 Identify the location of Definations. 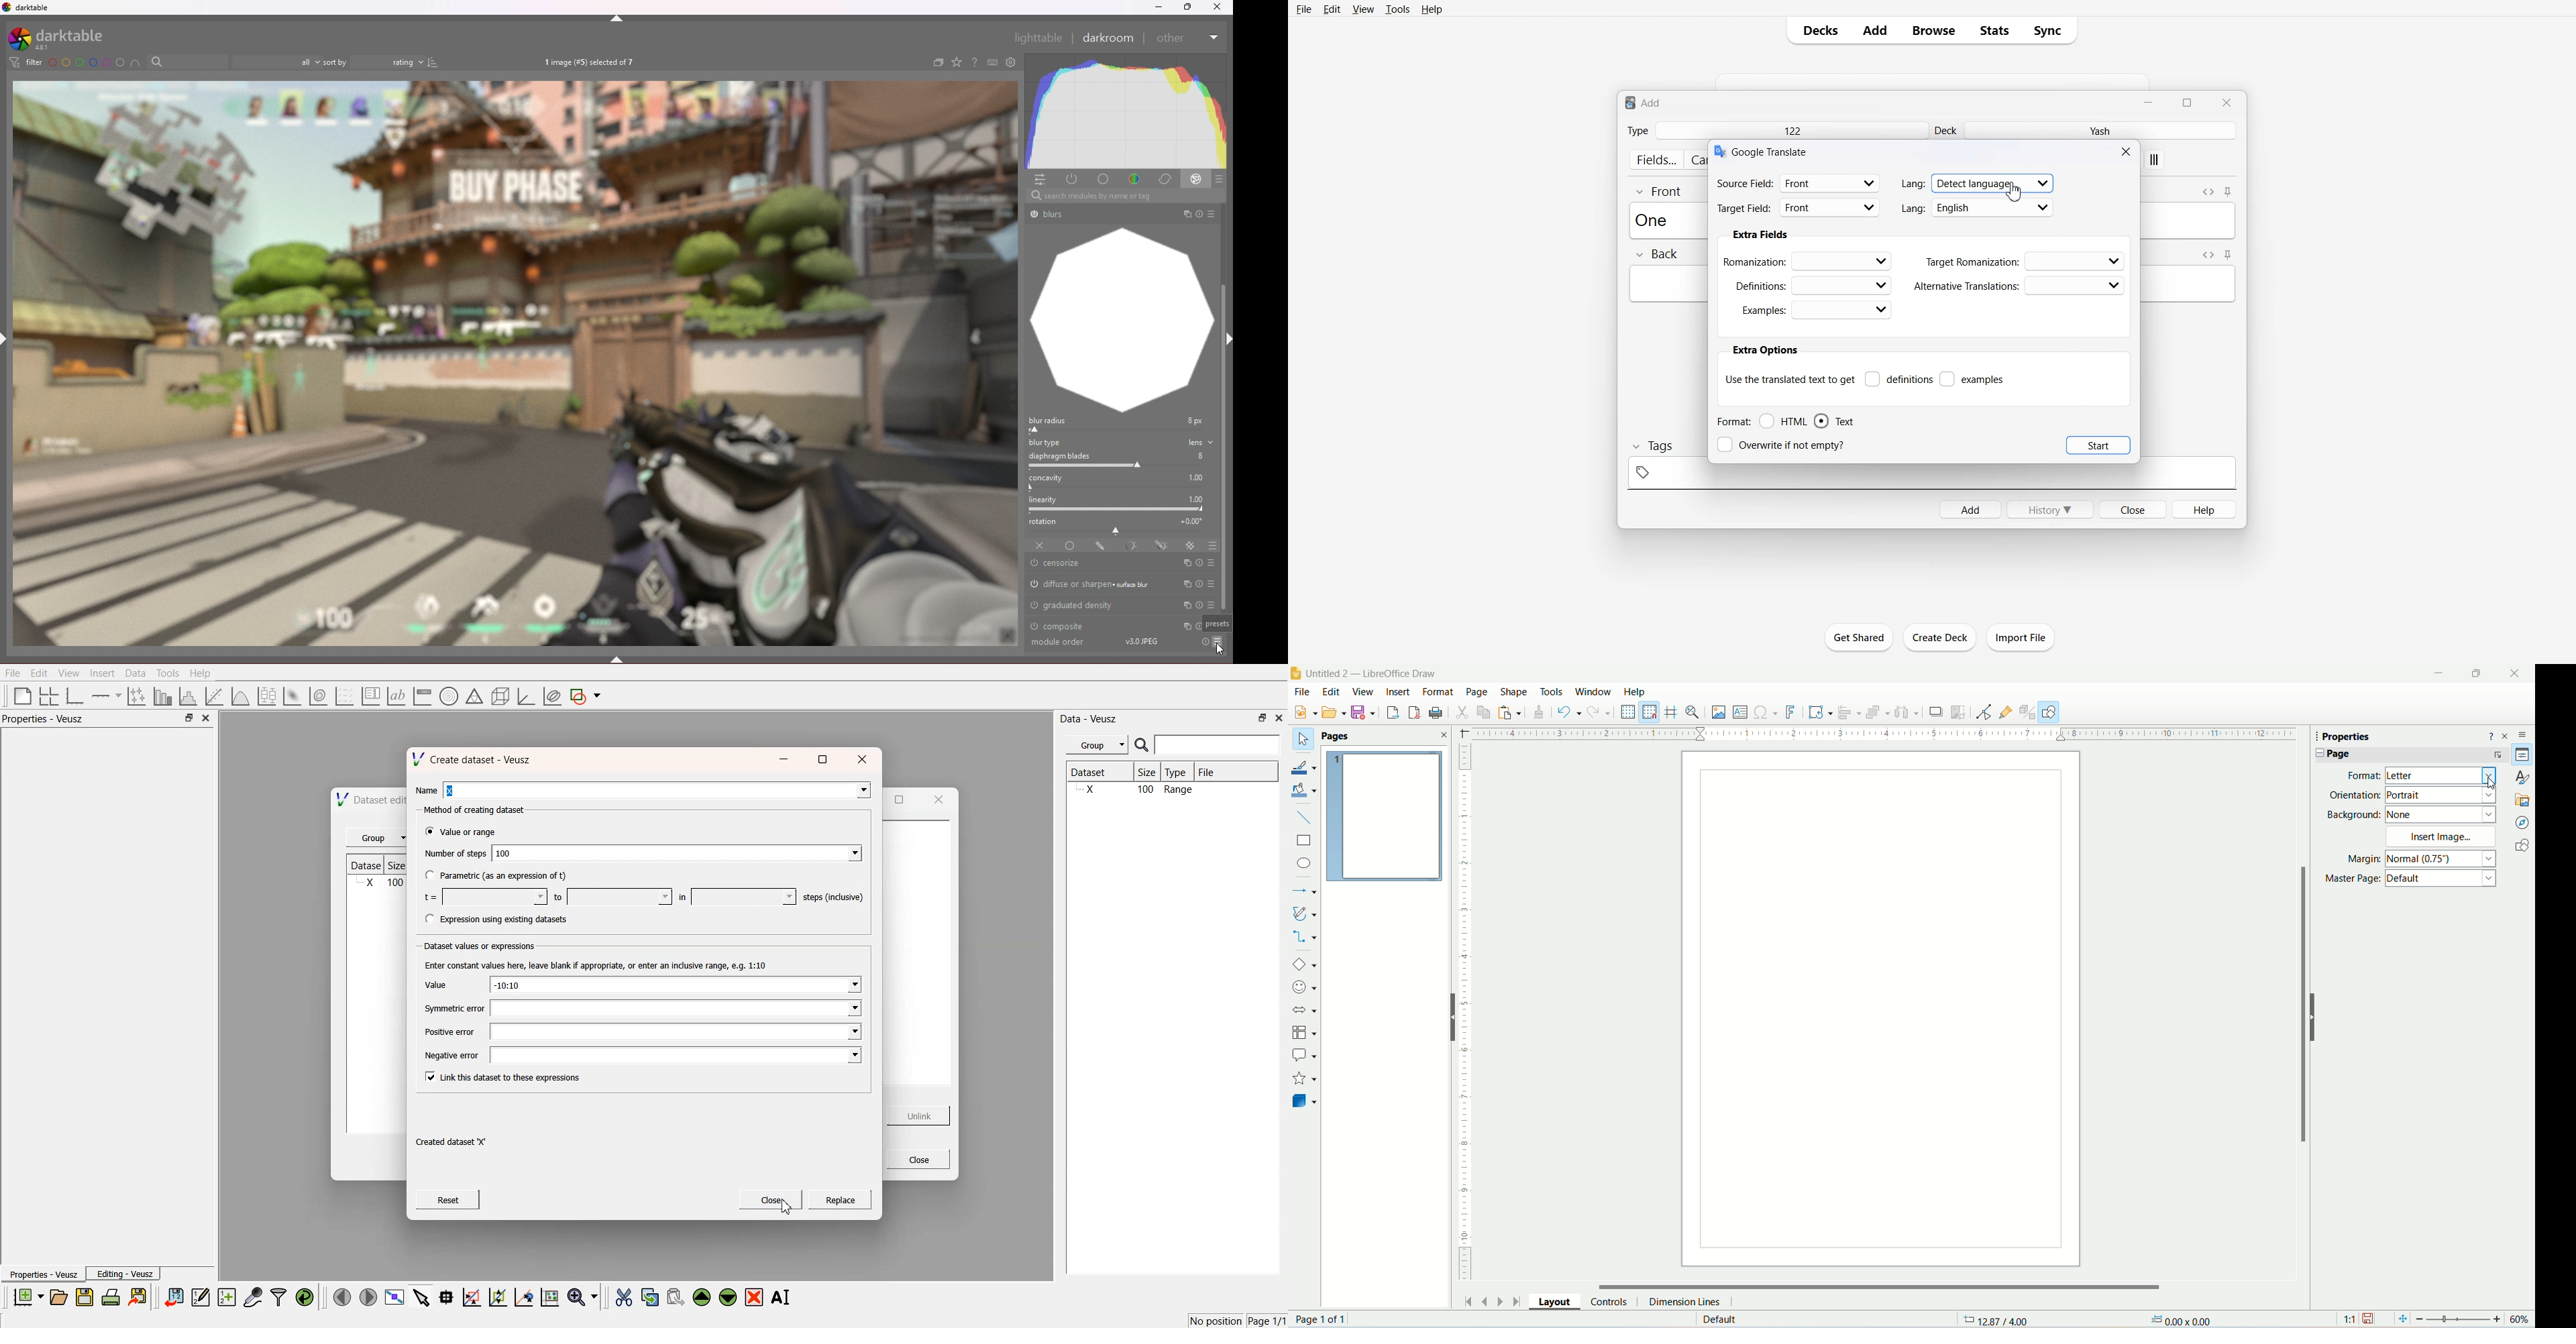
(1811, 284).